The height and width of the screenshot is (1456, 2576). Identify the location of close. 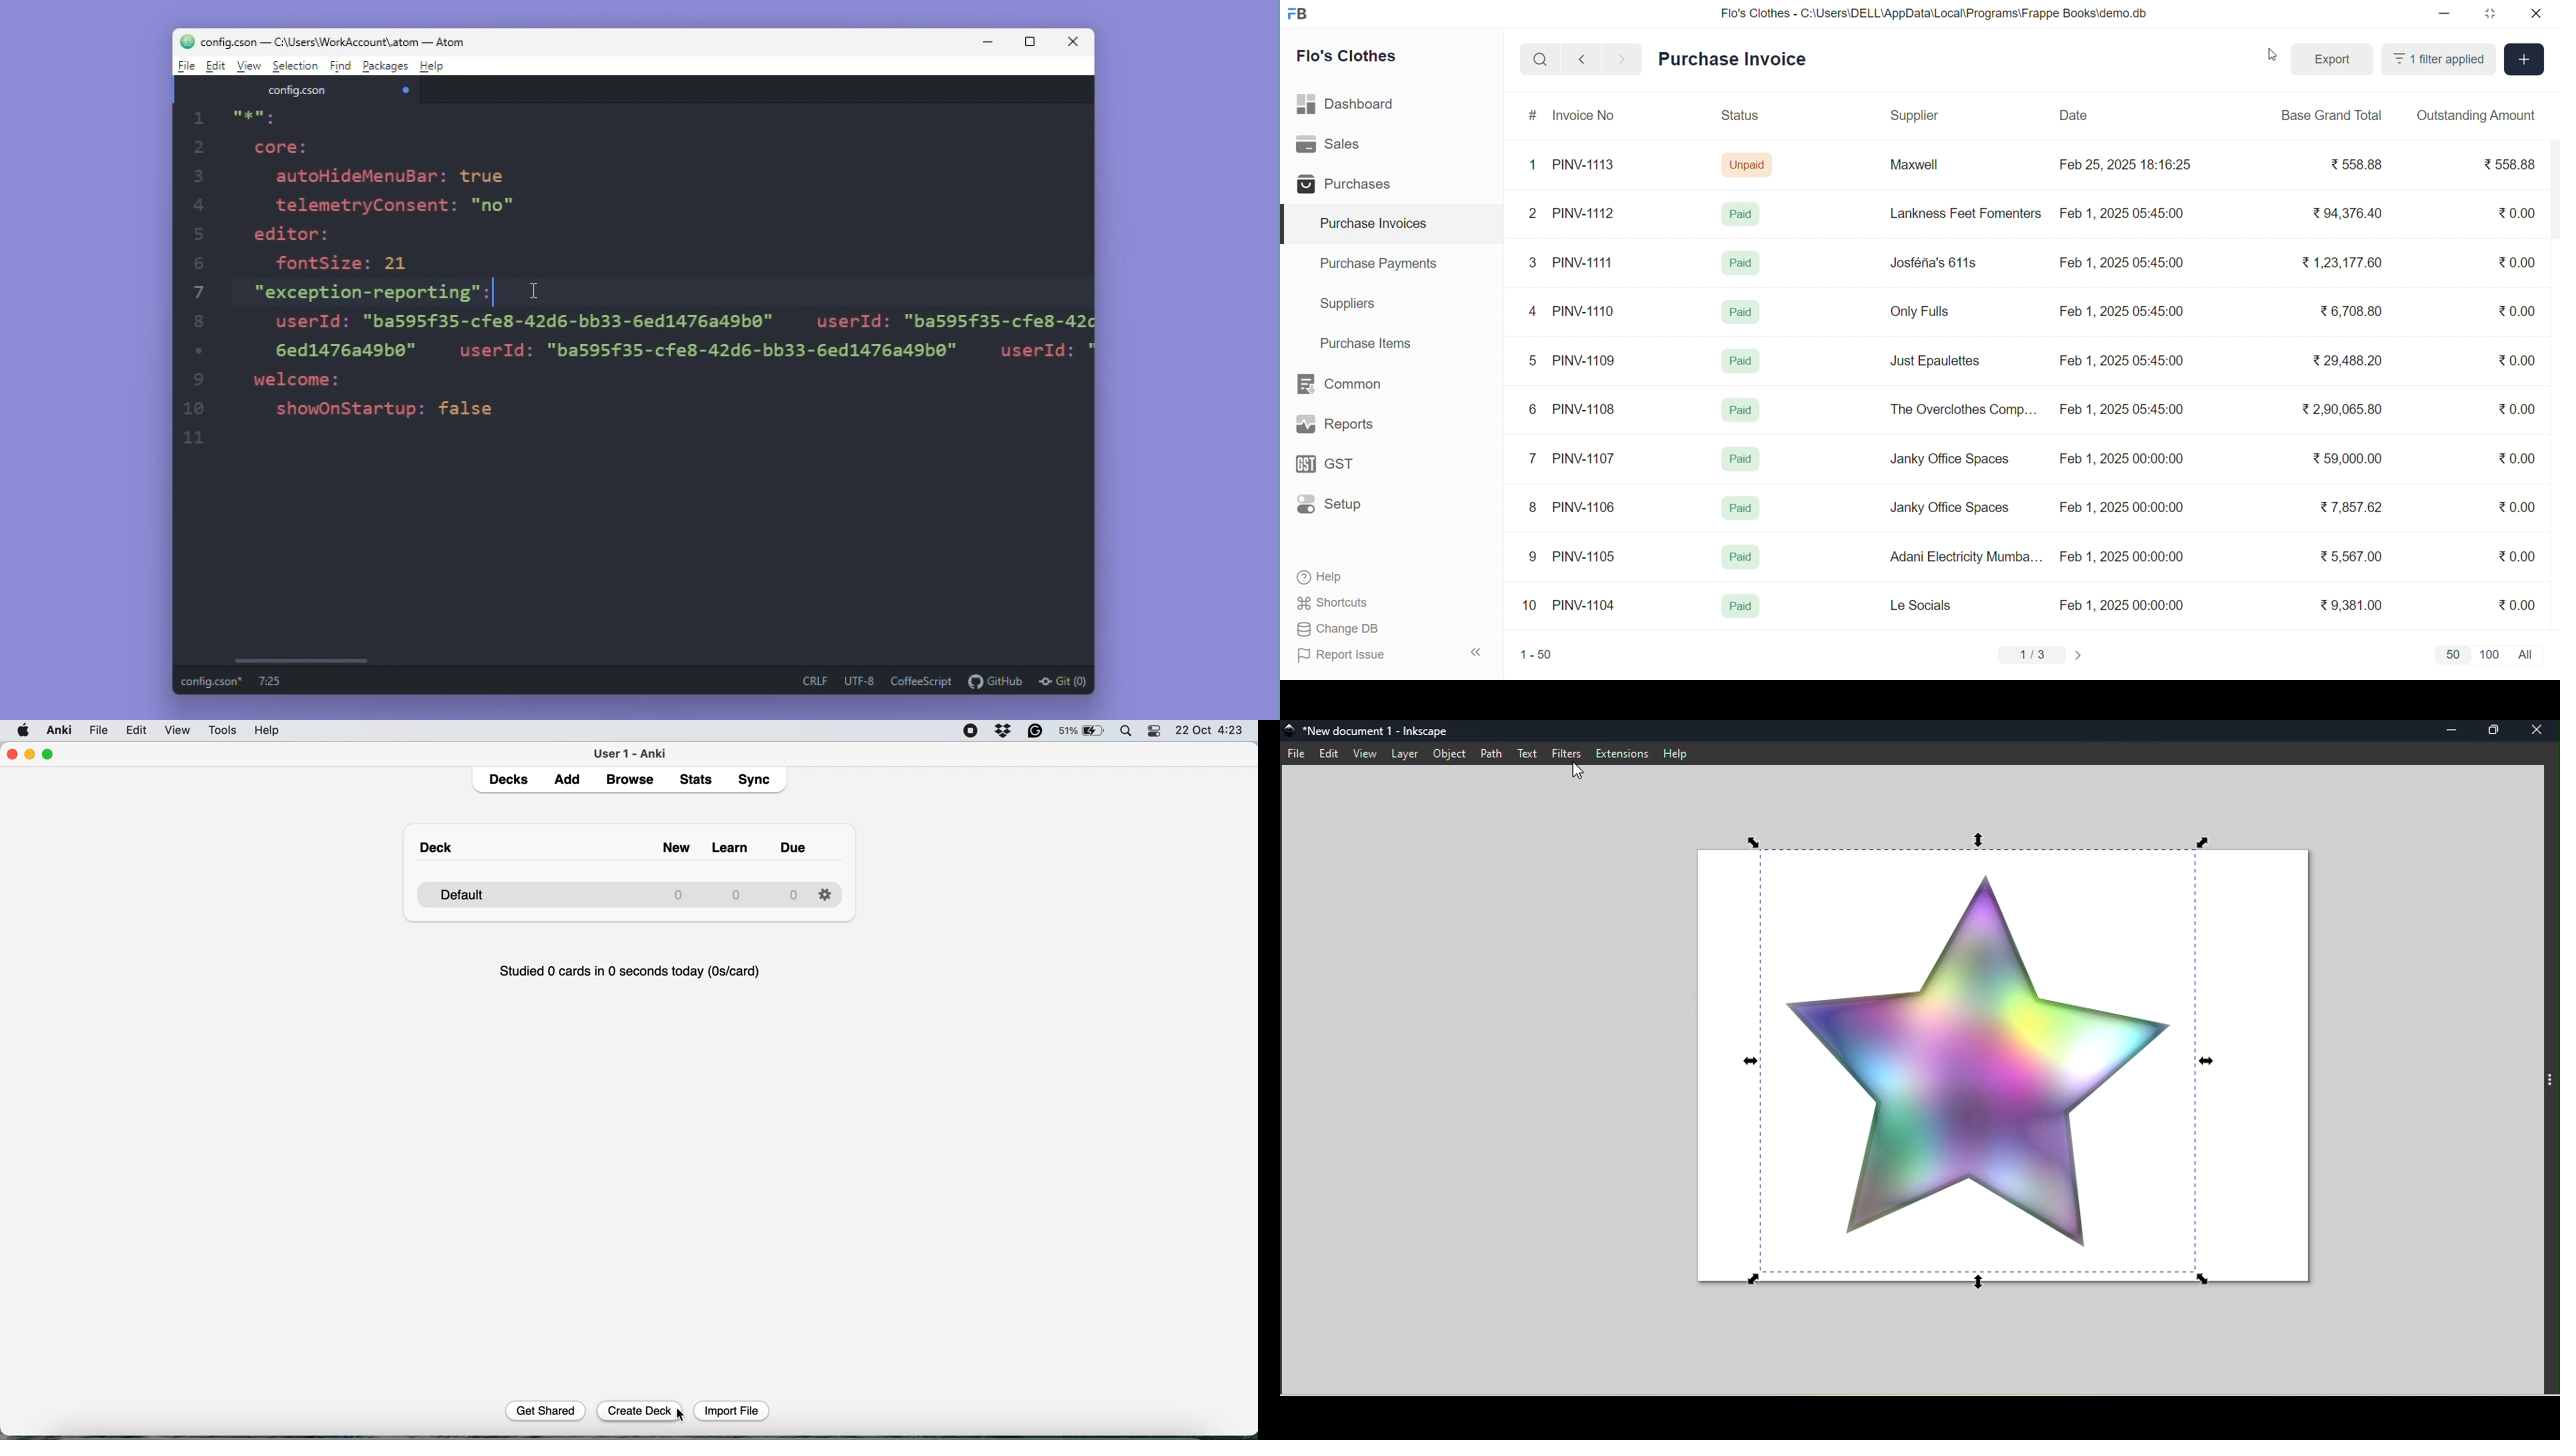
(13, 755).